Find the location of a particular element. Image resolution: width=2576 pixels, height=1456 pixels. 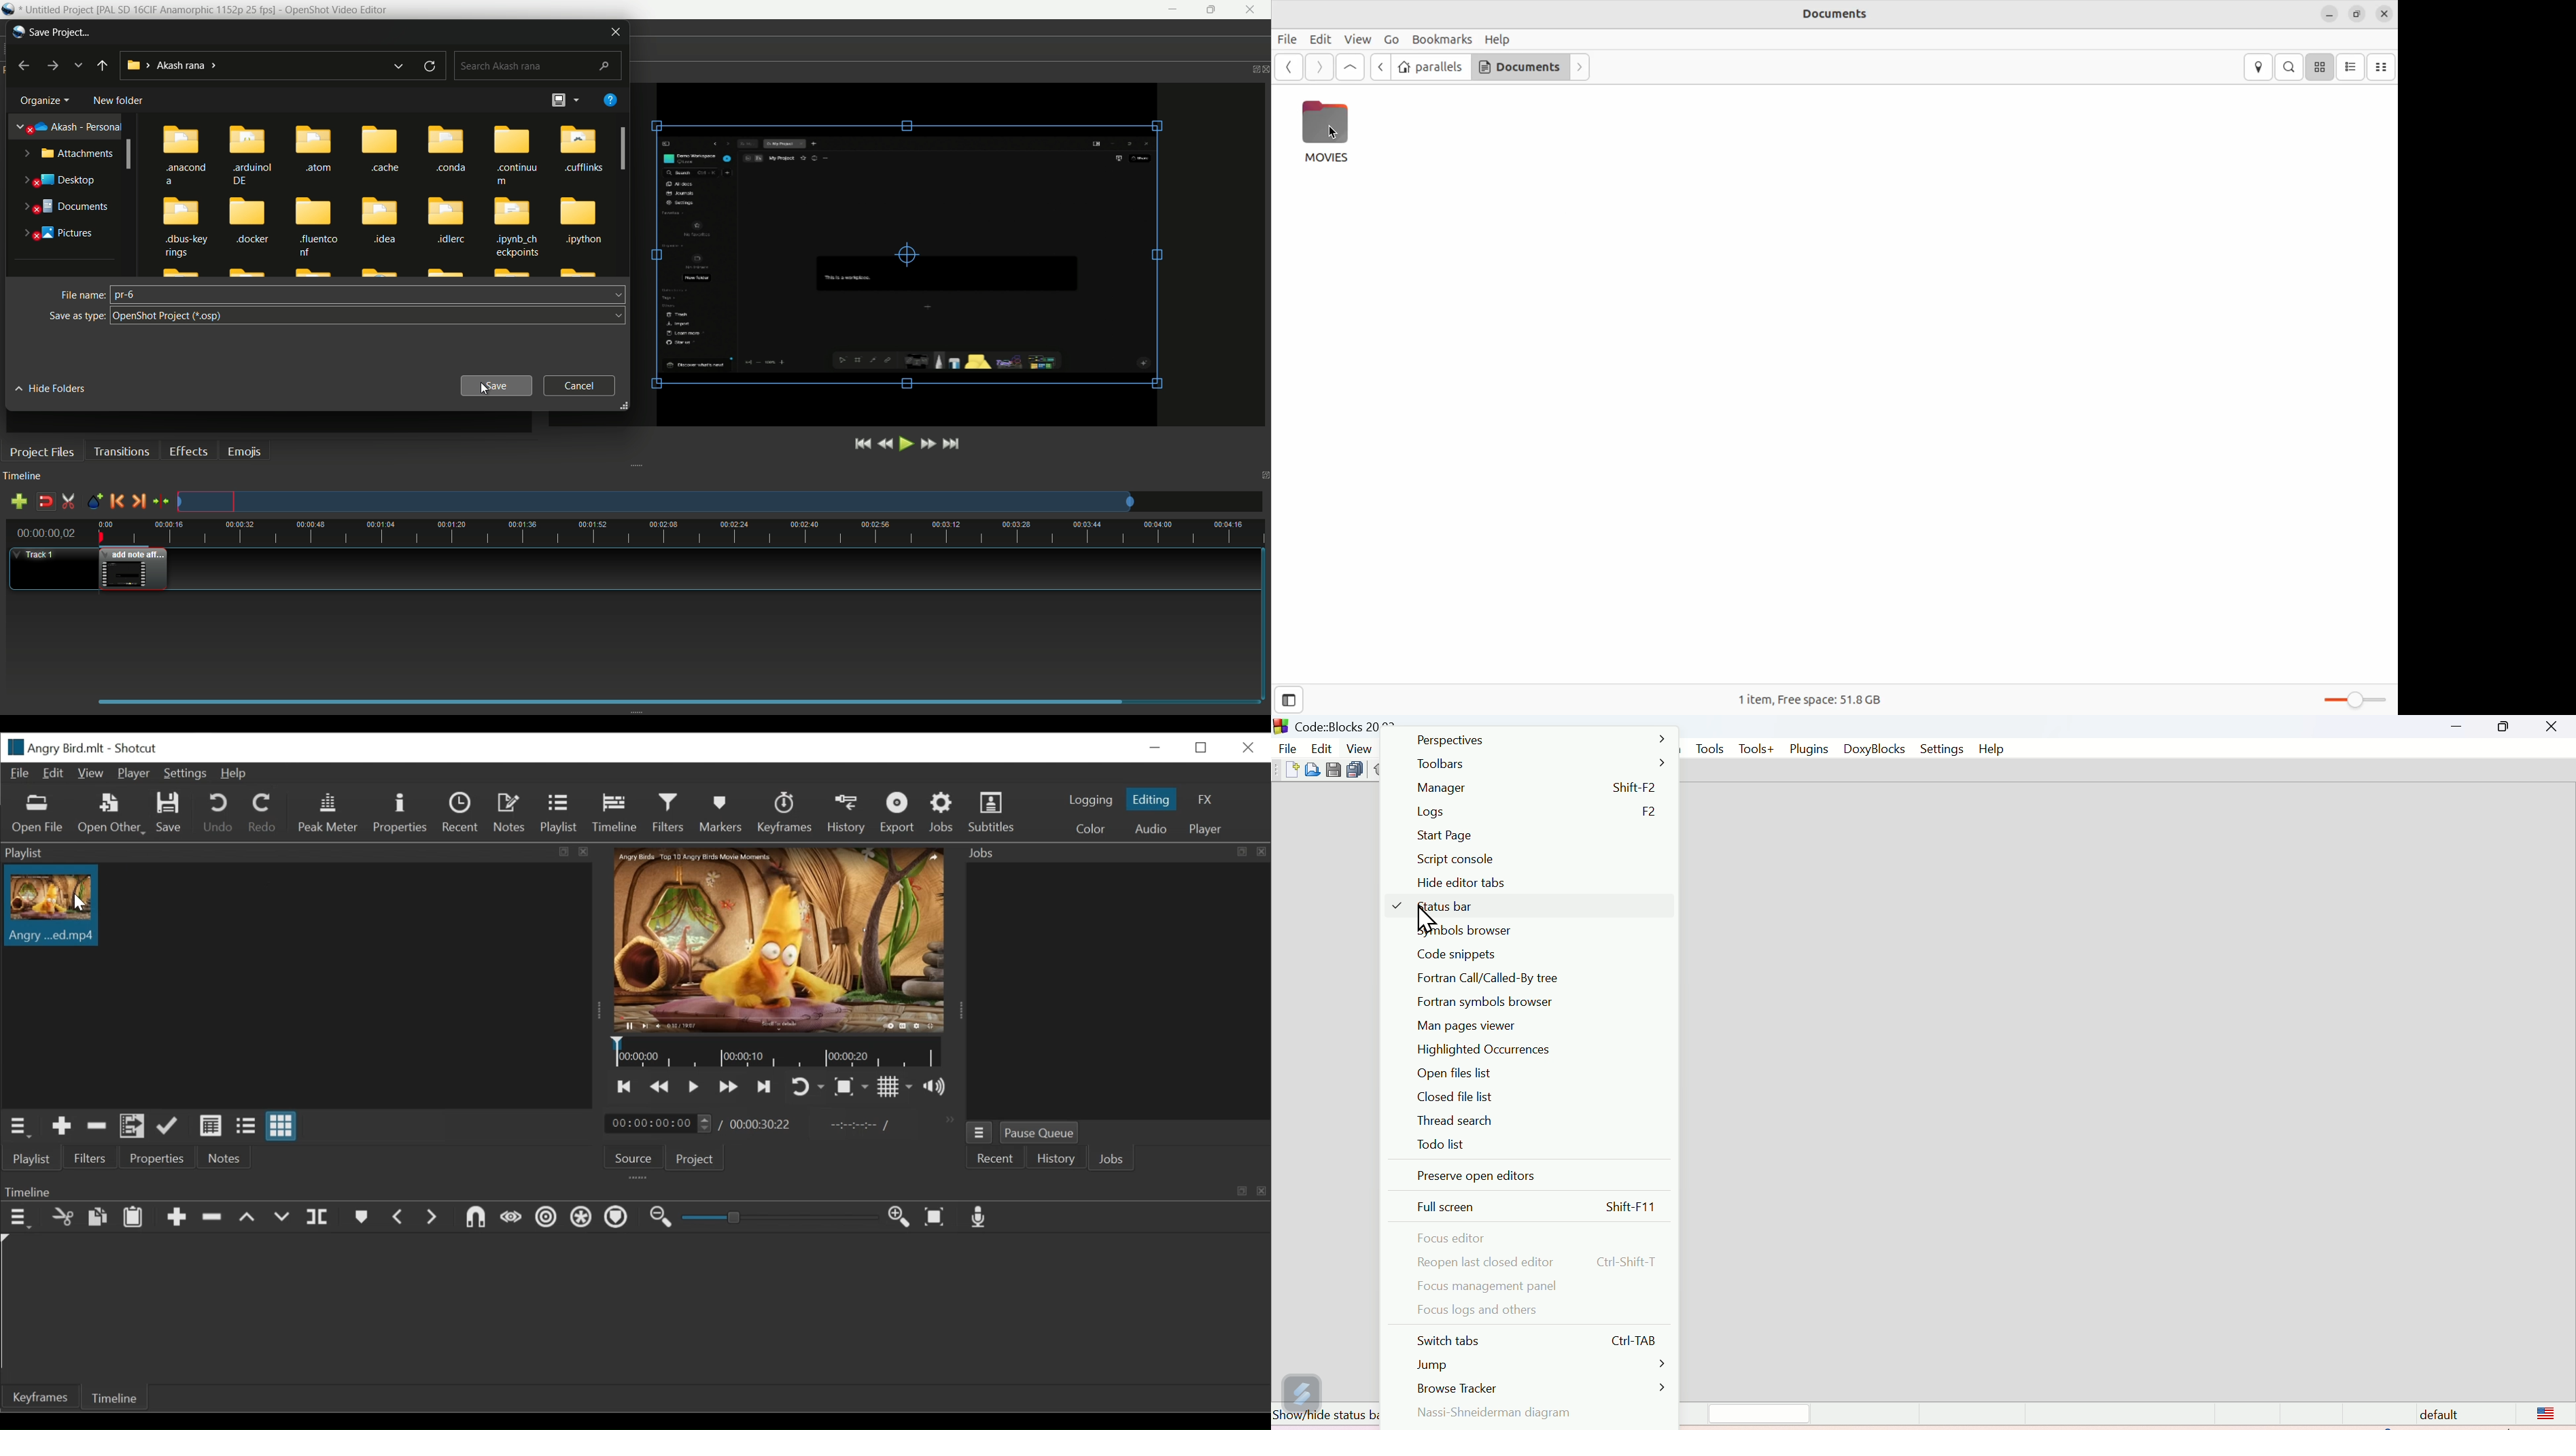

Ripple delete is located at coordinates (212, 1217).